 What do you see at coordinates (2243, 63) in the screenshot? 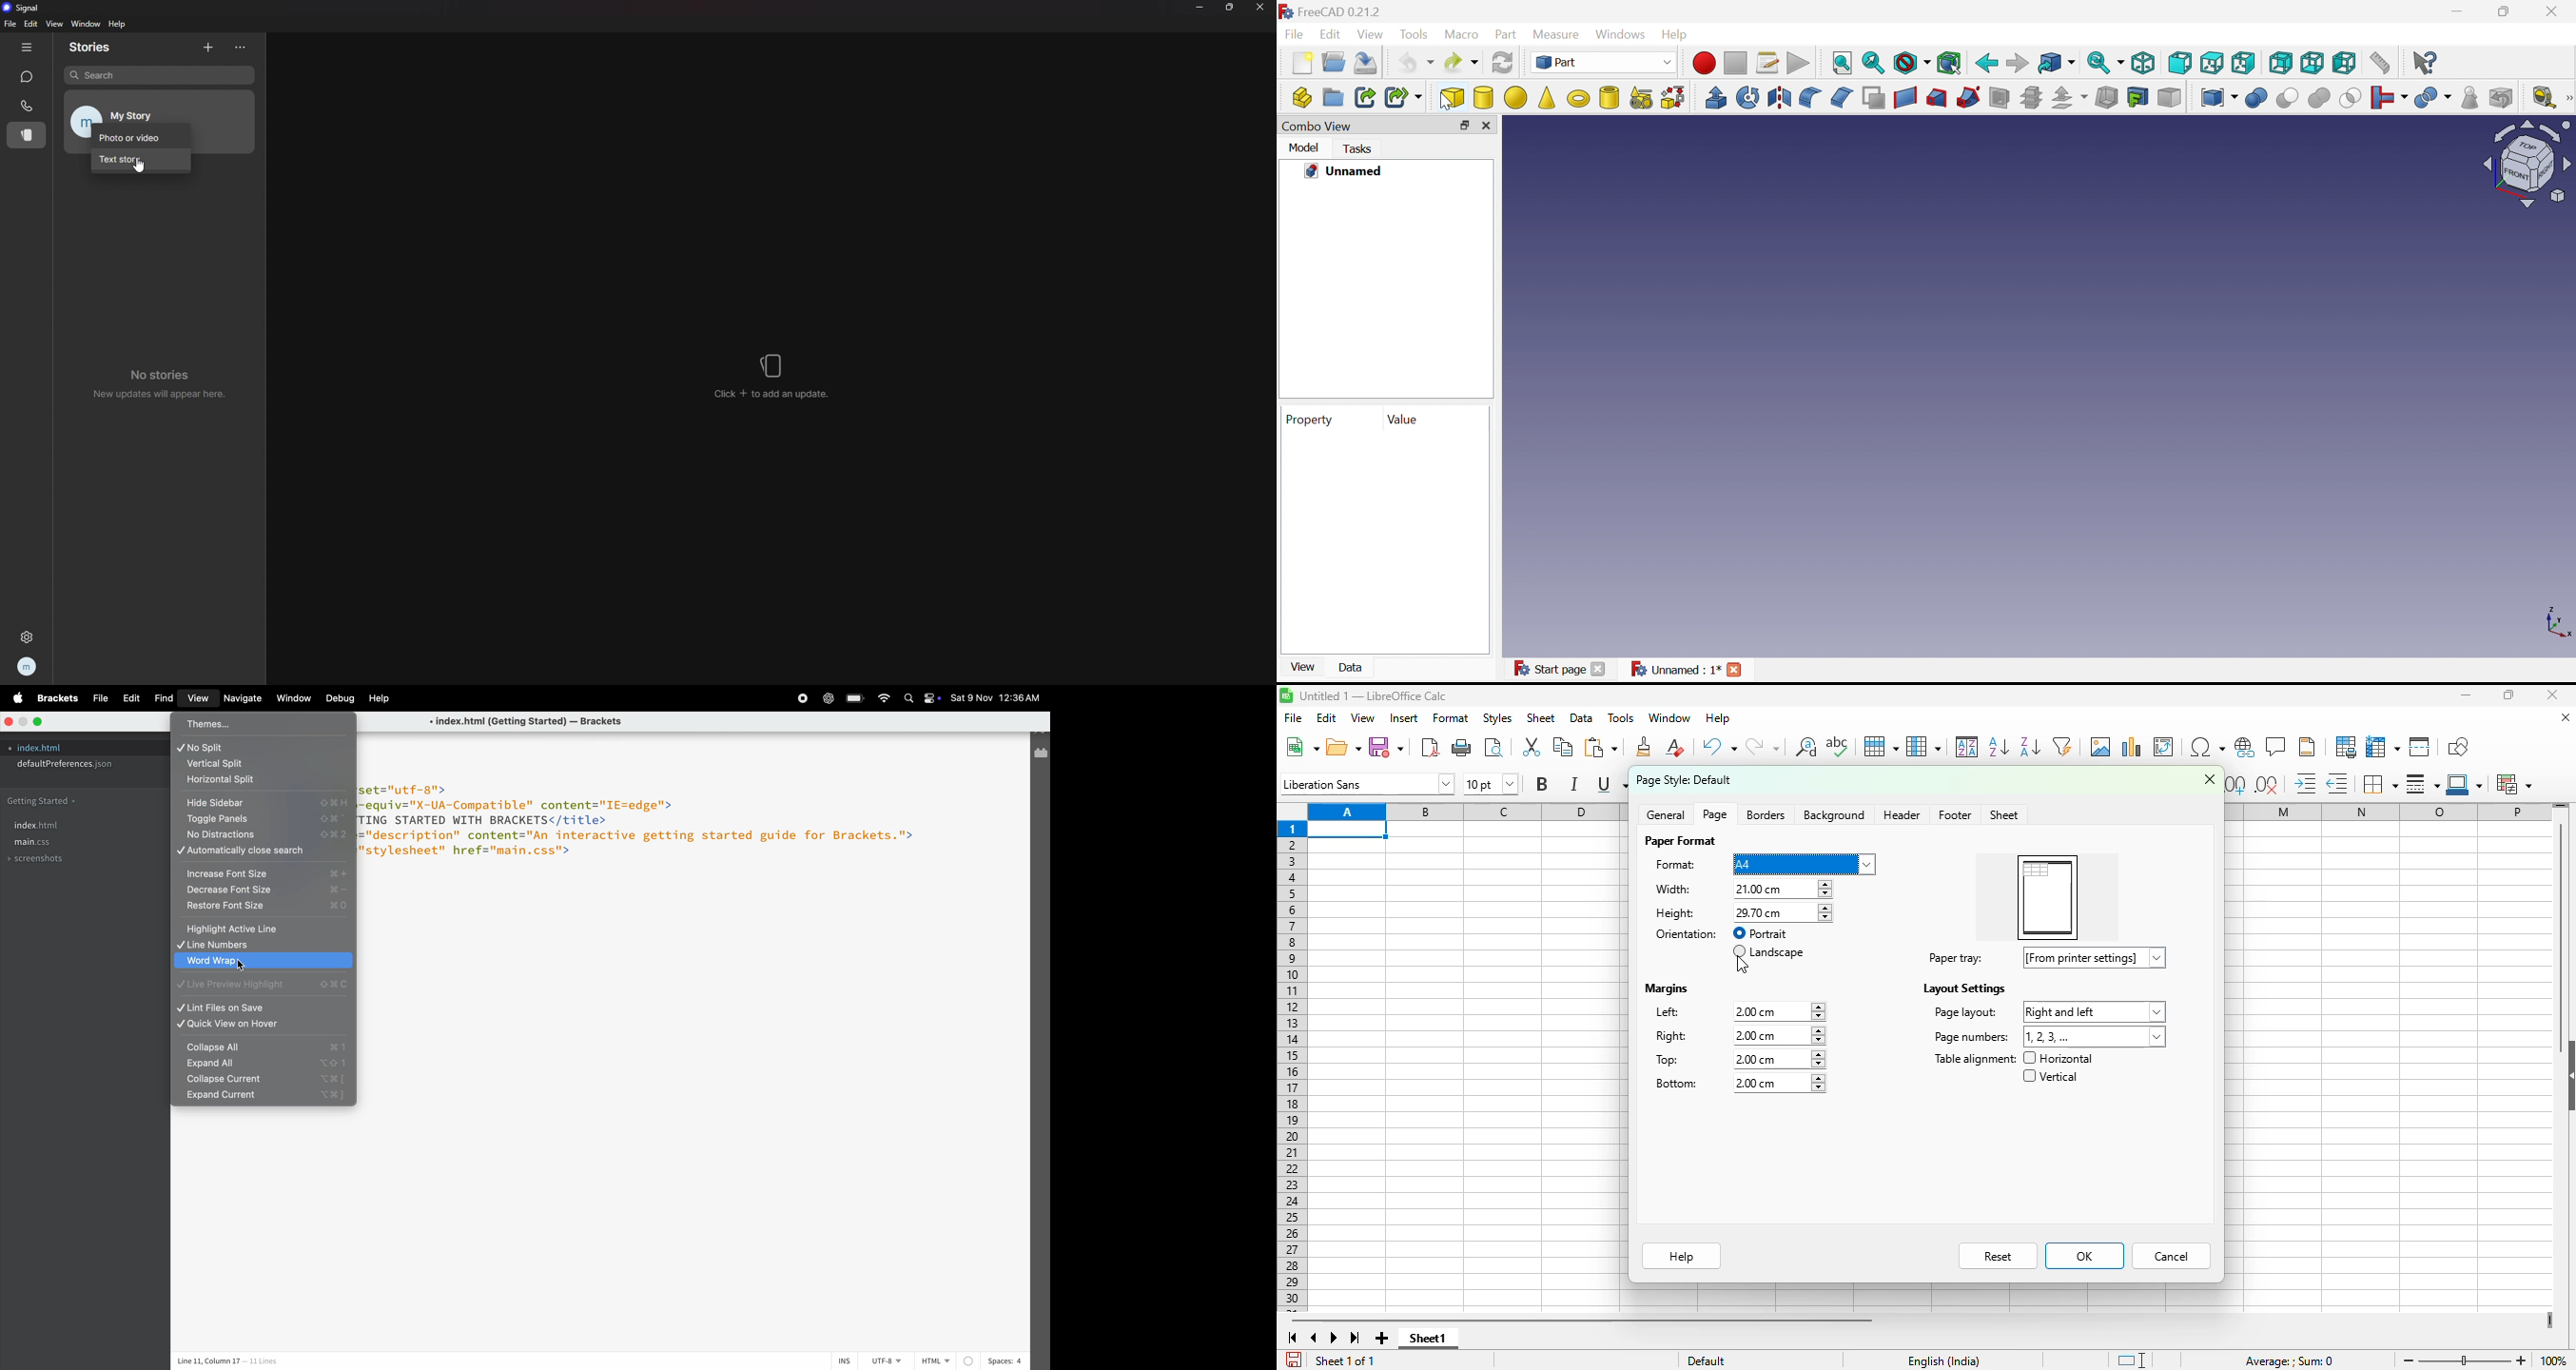
I see `Right` at bounding box center [2243, 63].